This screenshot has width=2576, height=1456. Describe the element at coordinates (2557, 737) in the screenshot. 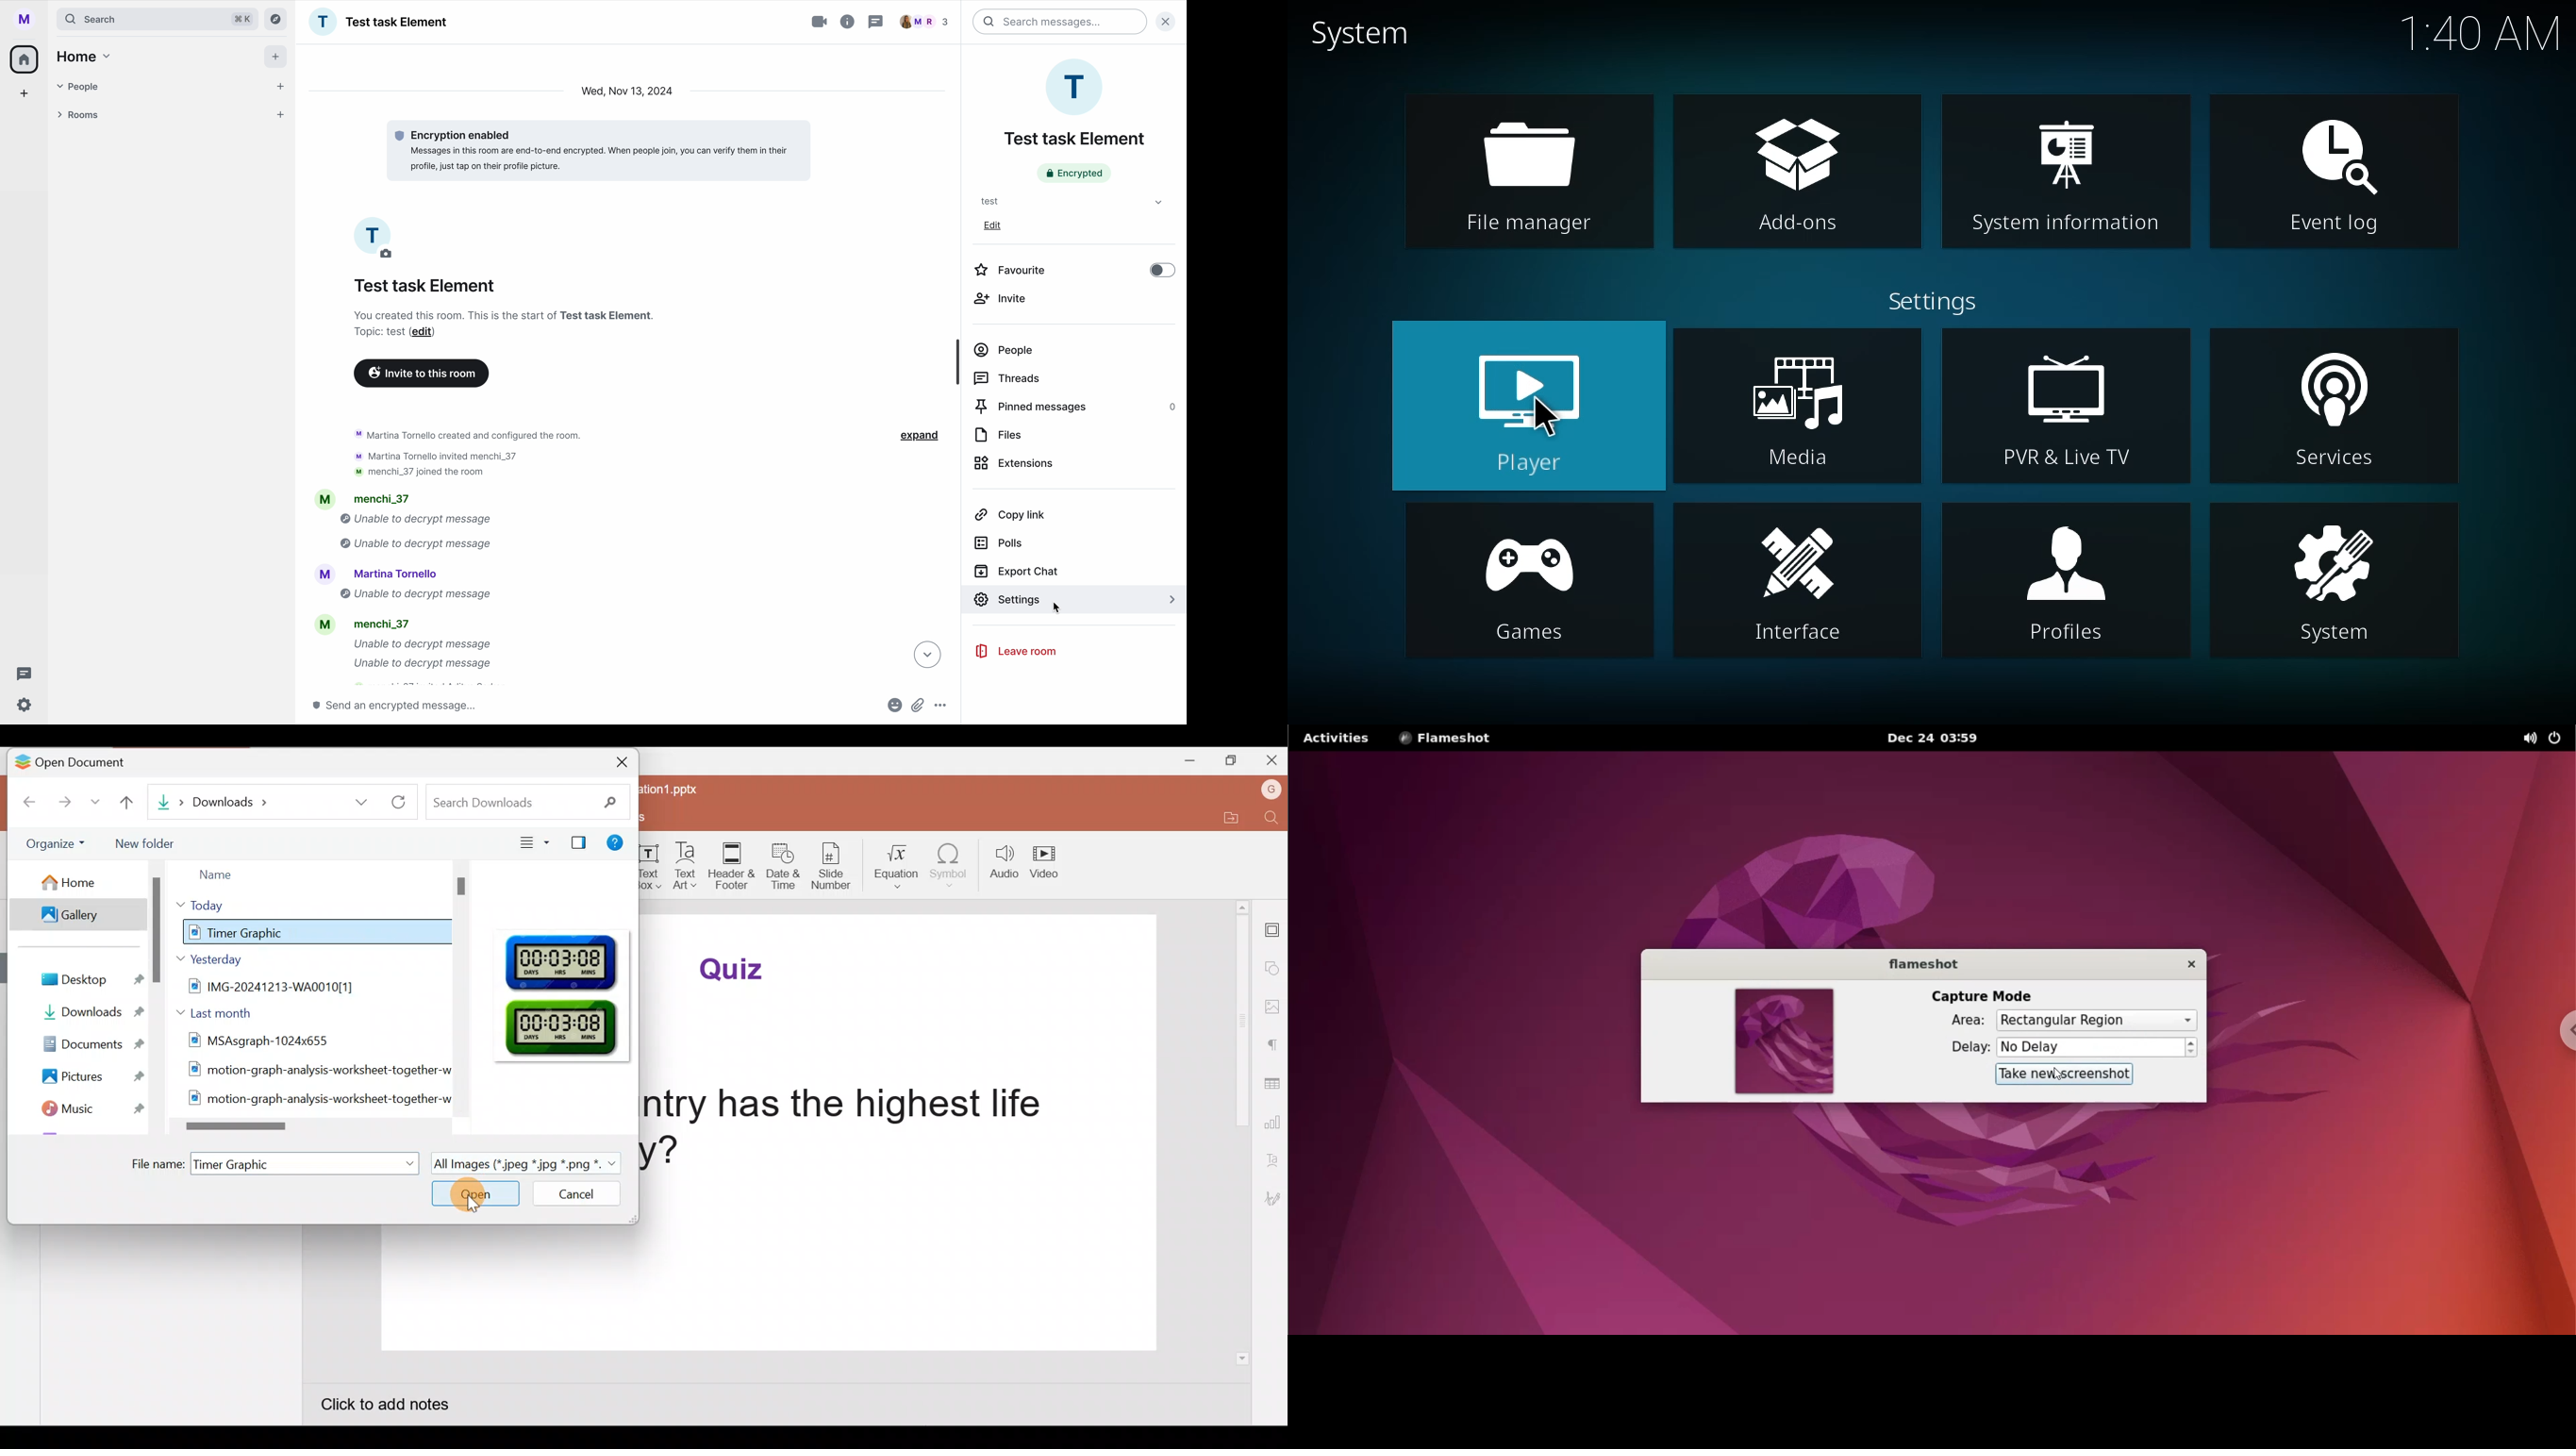

I see `power options ` at that location.